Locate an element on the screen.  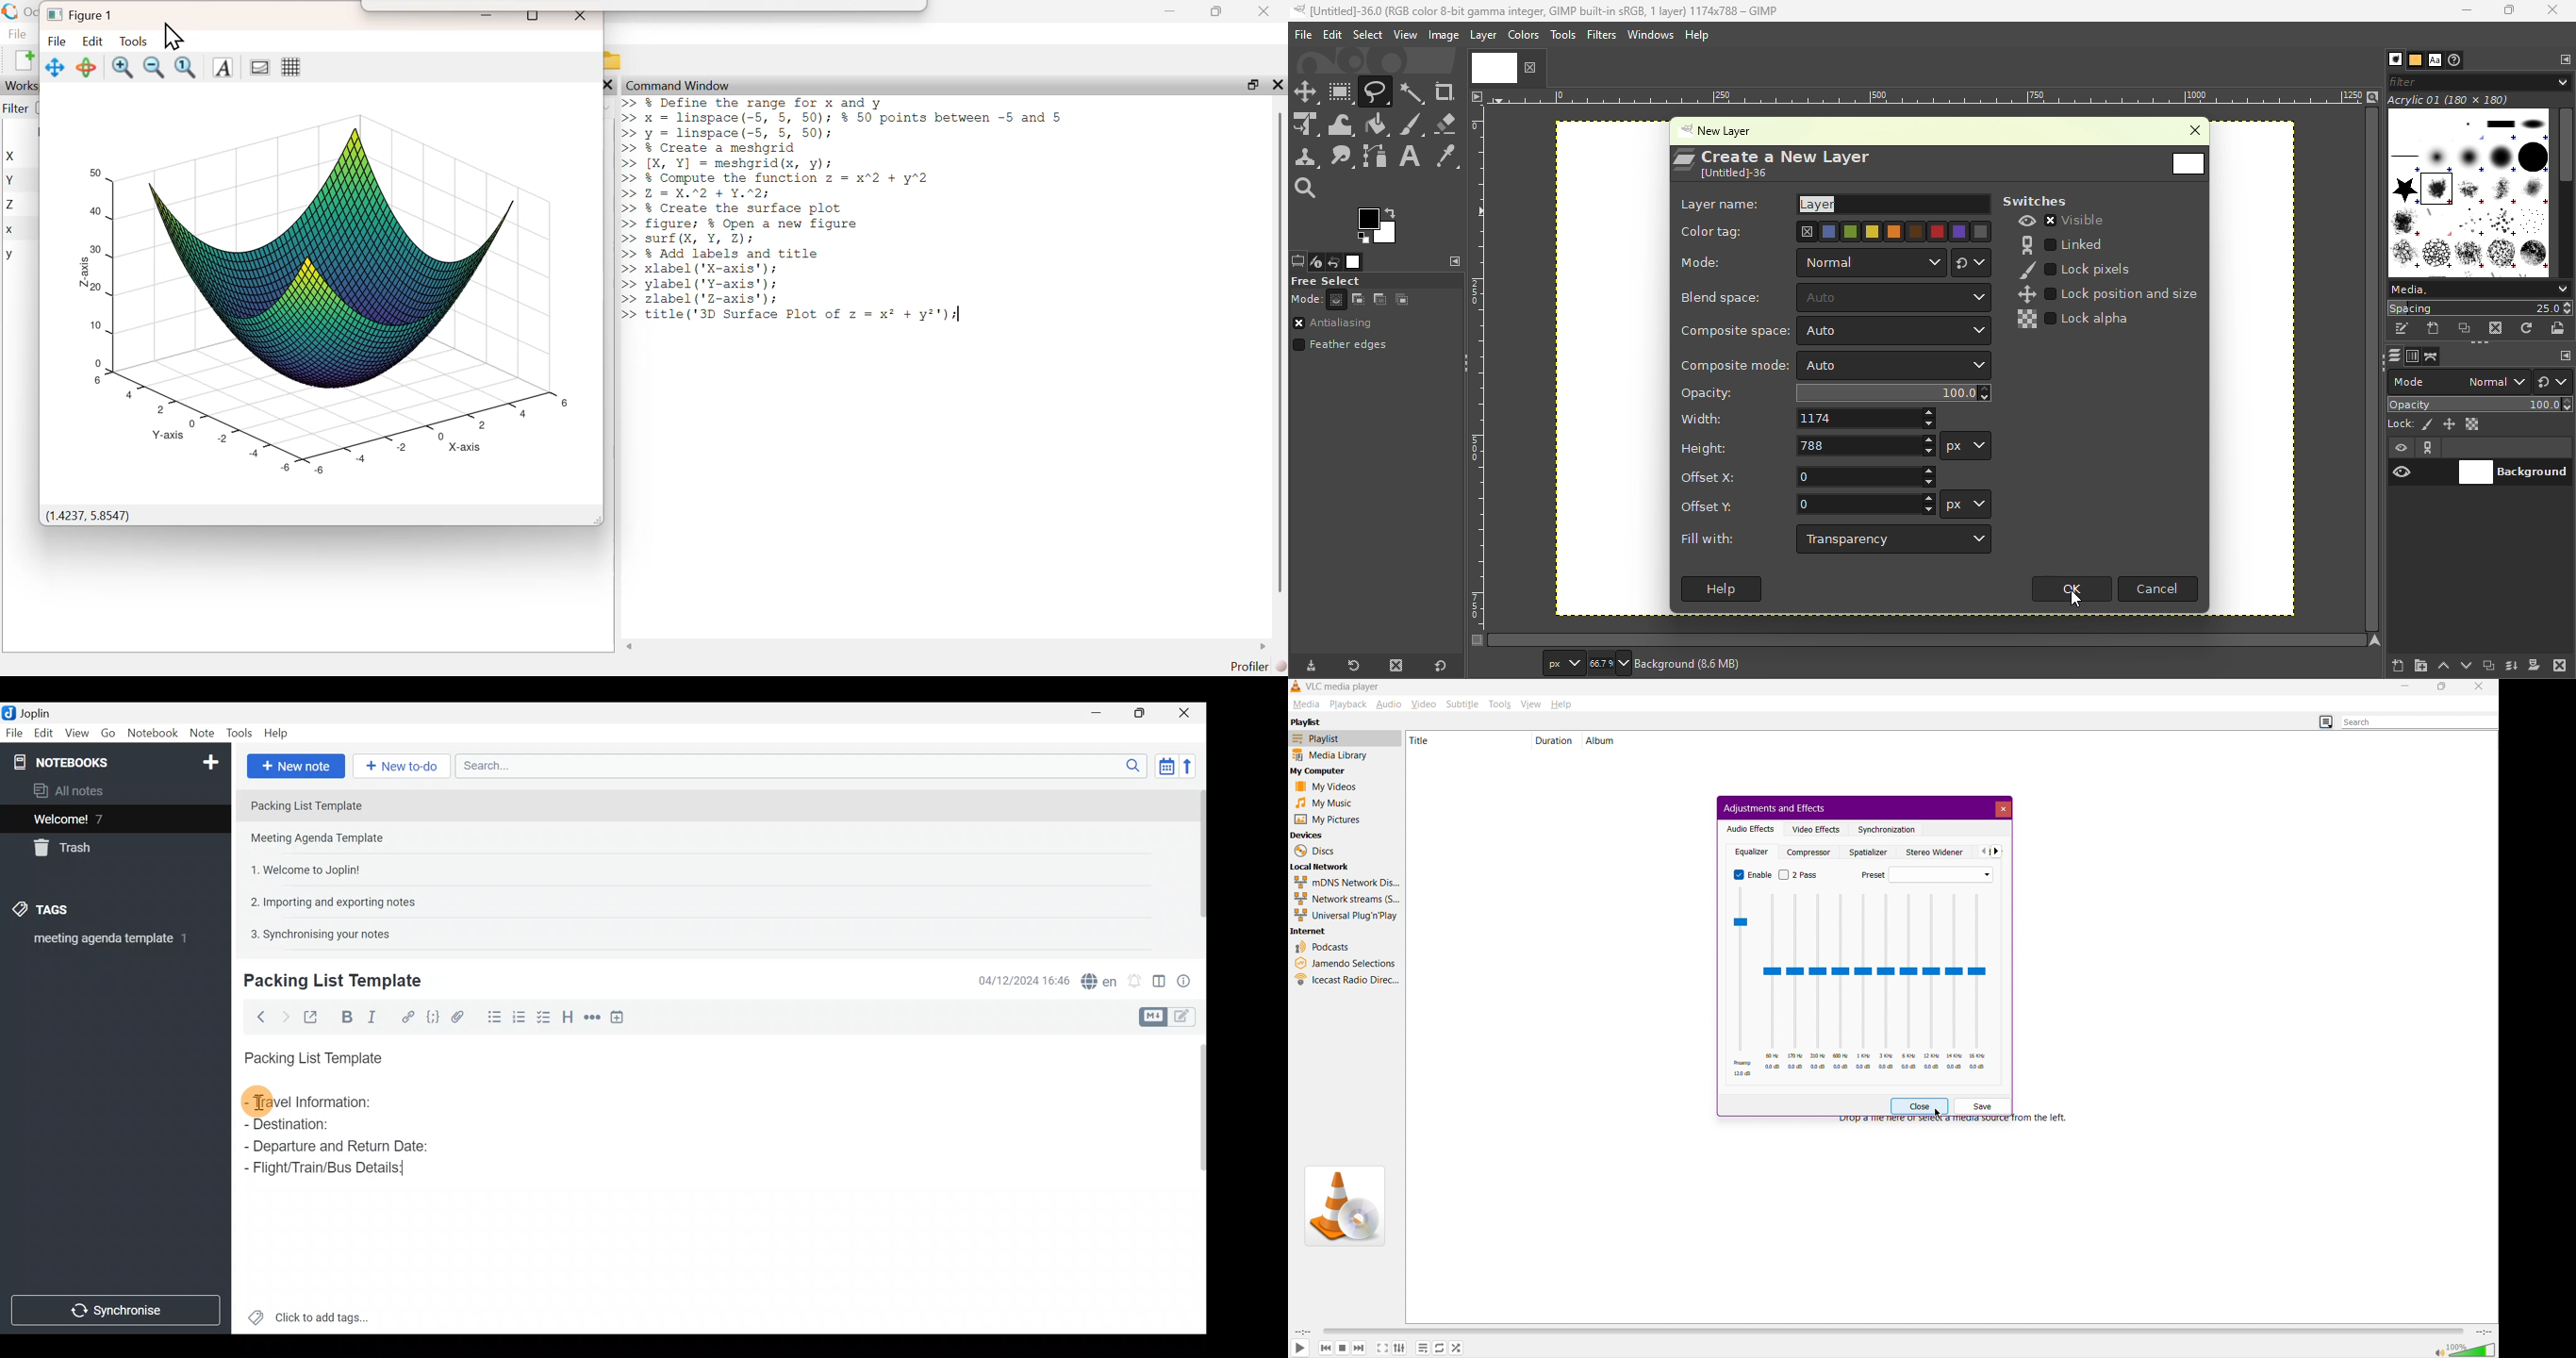
Forward is located at coordinates (1361, 1347).